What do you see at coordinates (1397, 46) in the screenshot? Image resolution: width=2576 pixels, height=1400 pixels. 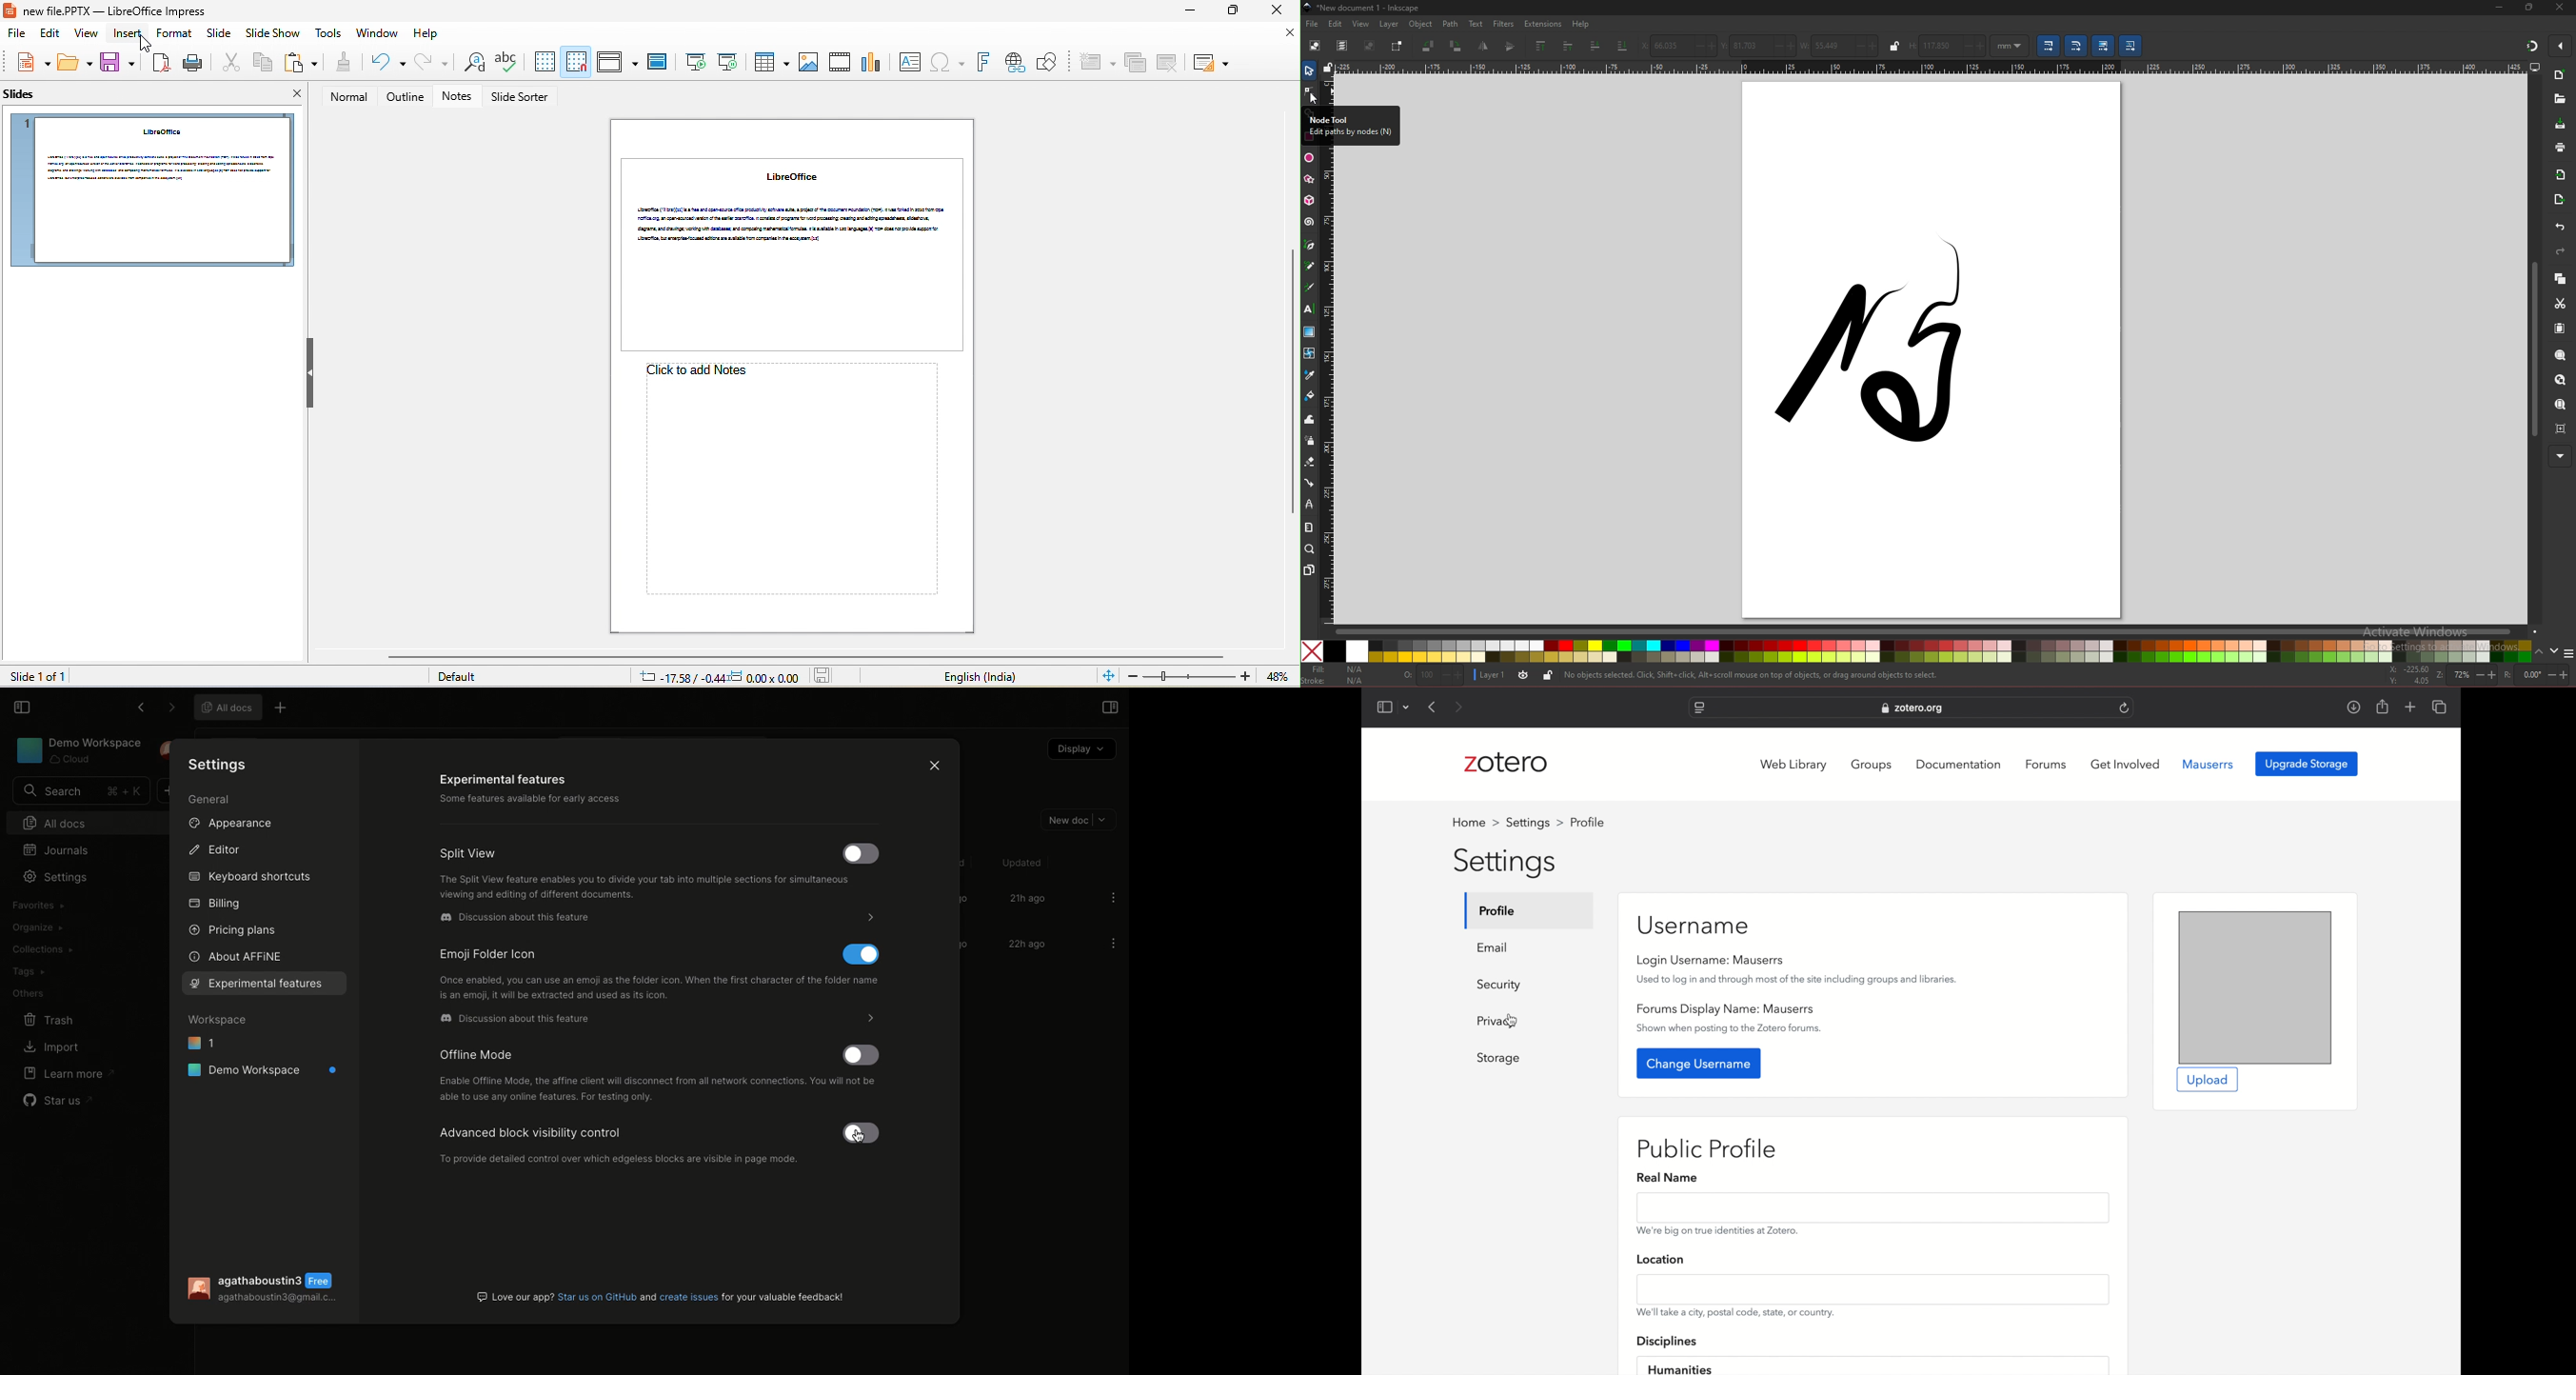 I see `toggle selection box` at bounding box center [1397, 46].